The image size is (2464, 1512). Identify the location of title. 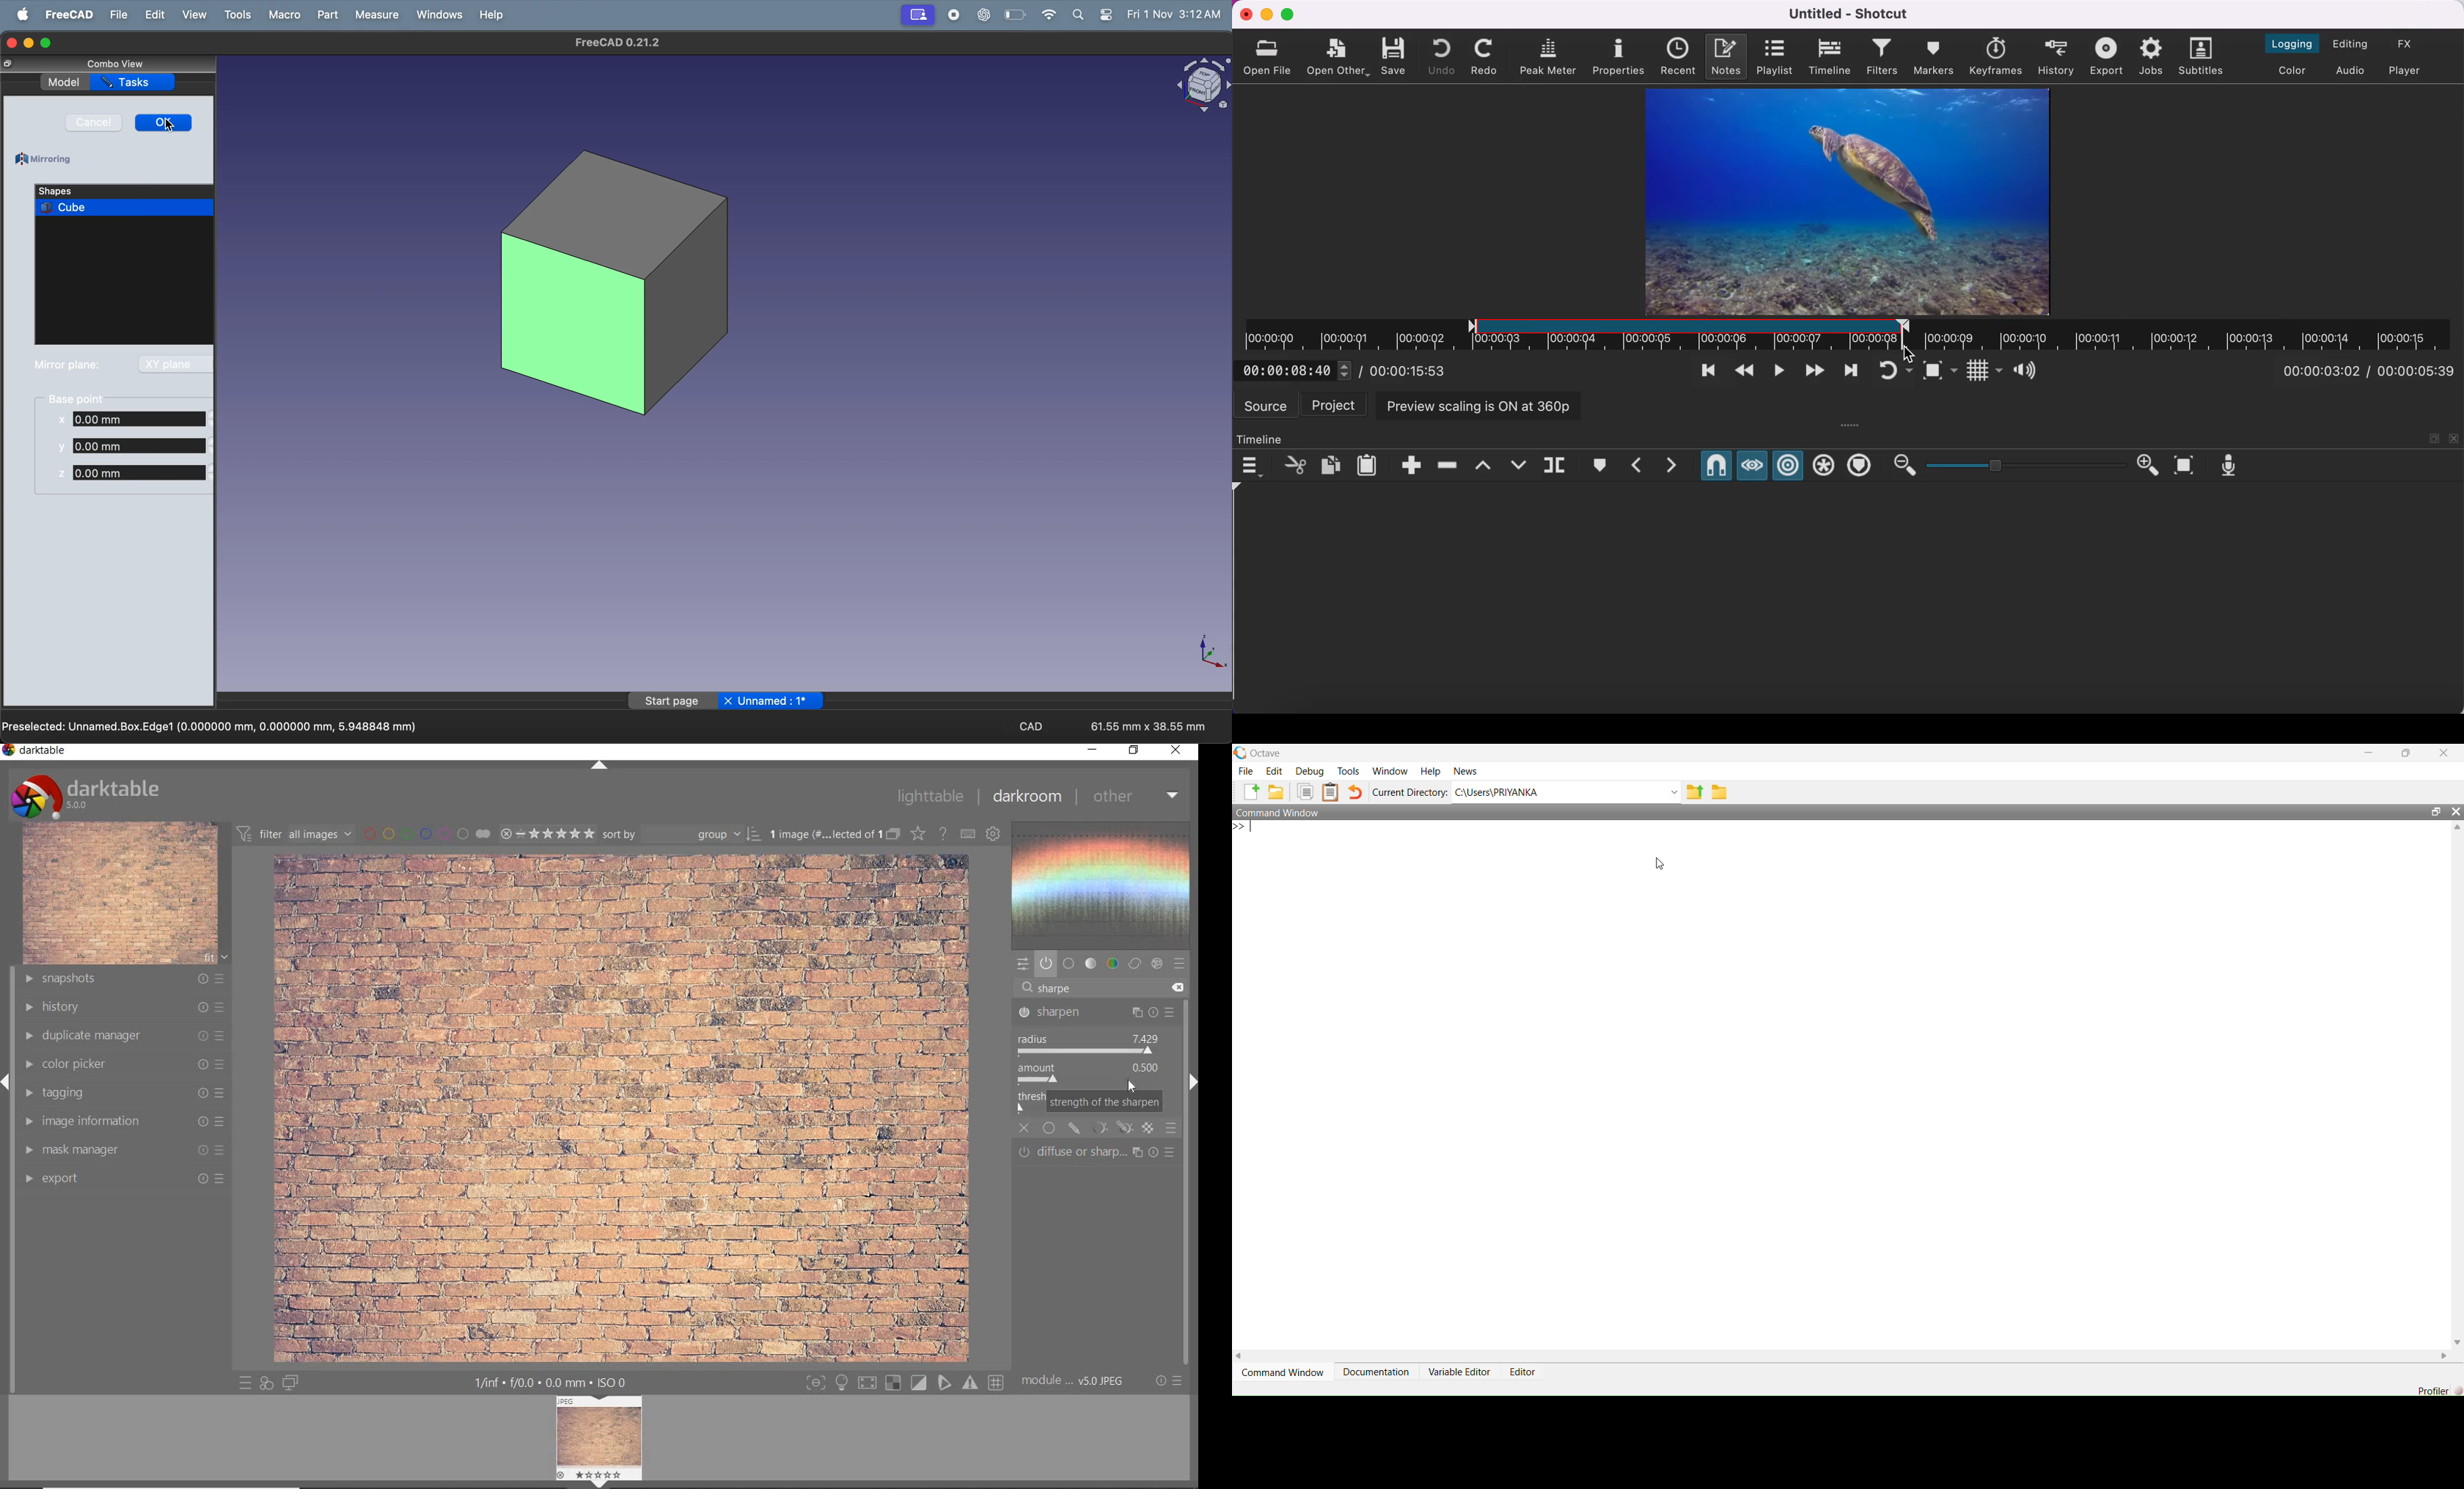
(1855, 14).